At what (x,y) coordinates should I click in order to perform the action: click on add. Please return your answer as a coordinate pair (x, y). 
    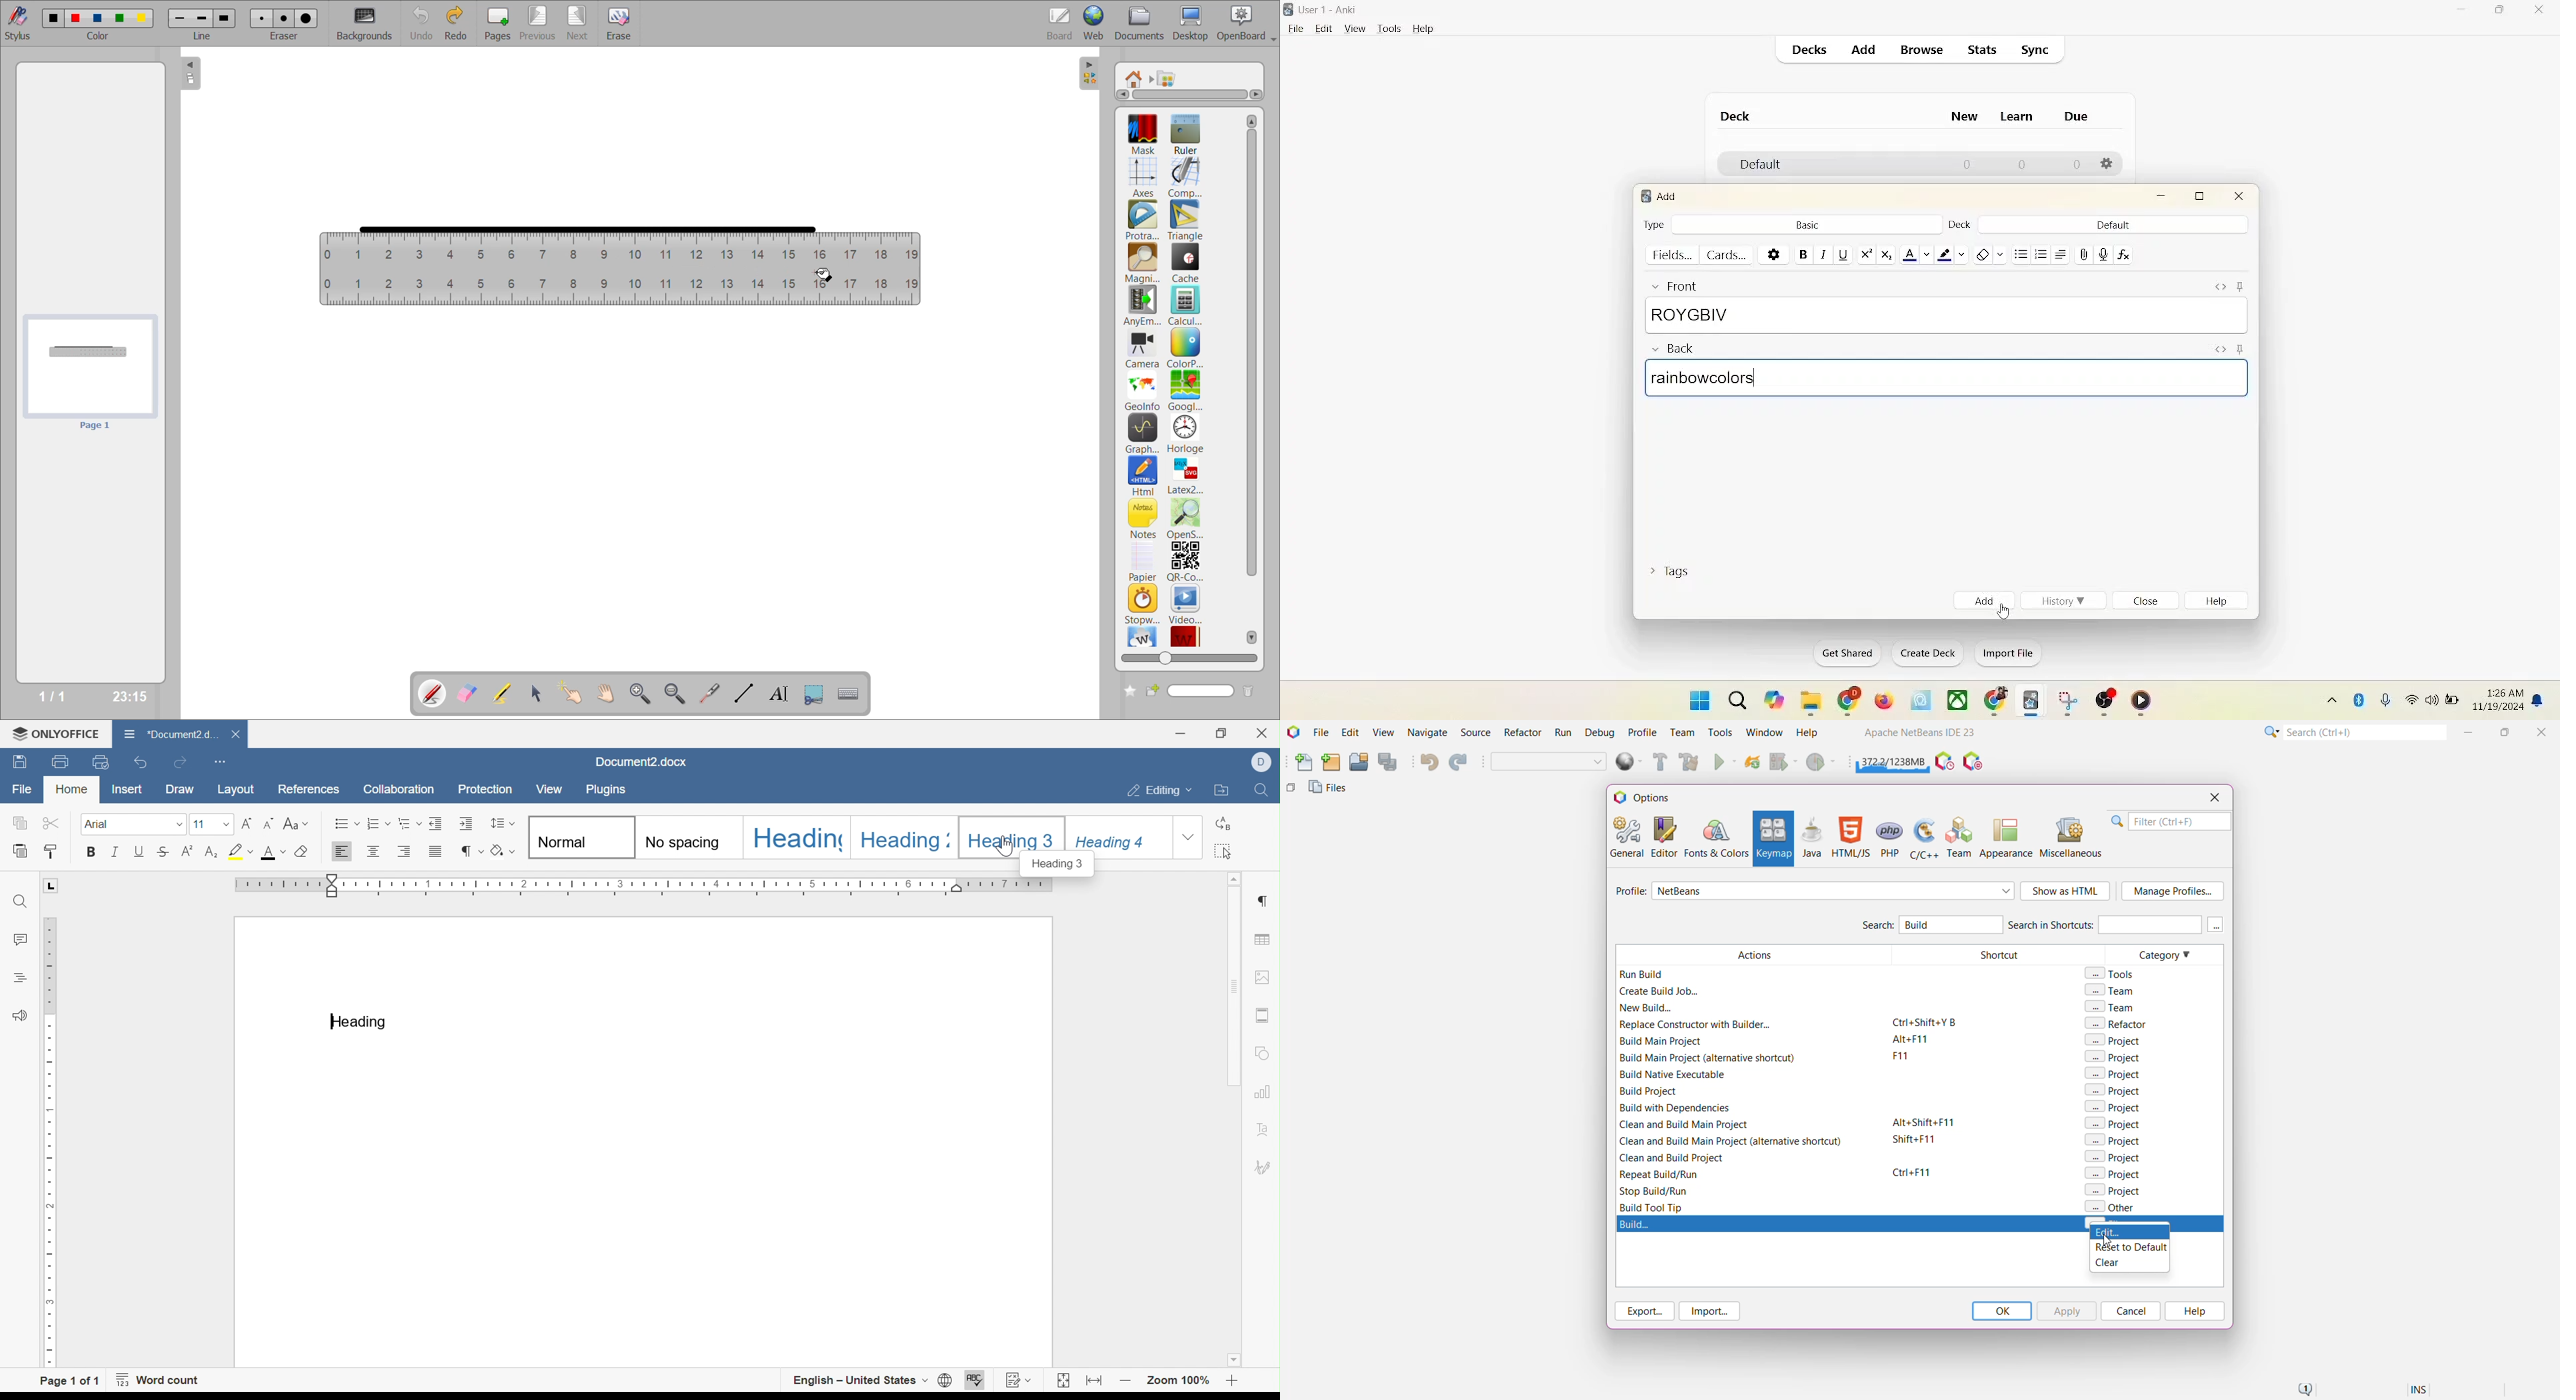
    Looking at the image, I should click on (1669, 196).